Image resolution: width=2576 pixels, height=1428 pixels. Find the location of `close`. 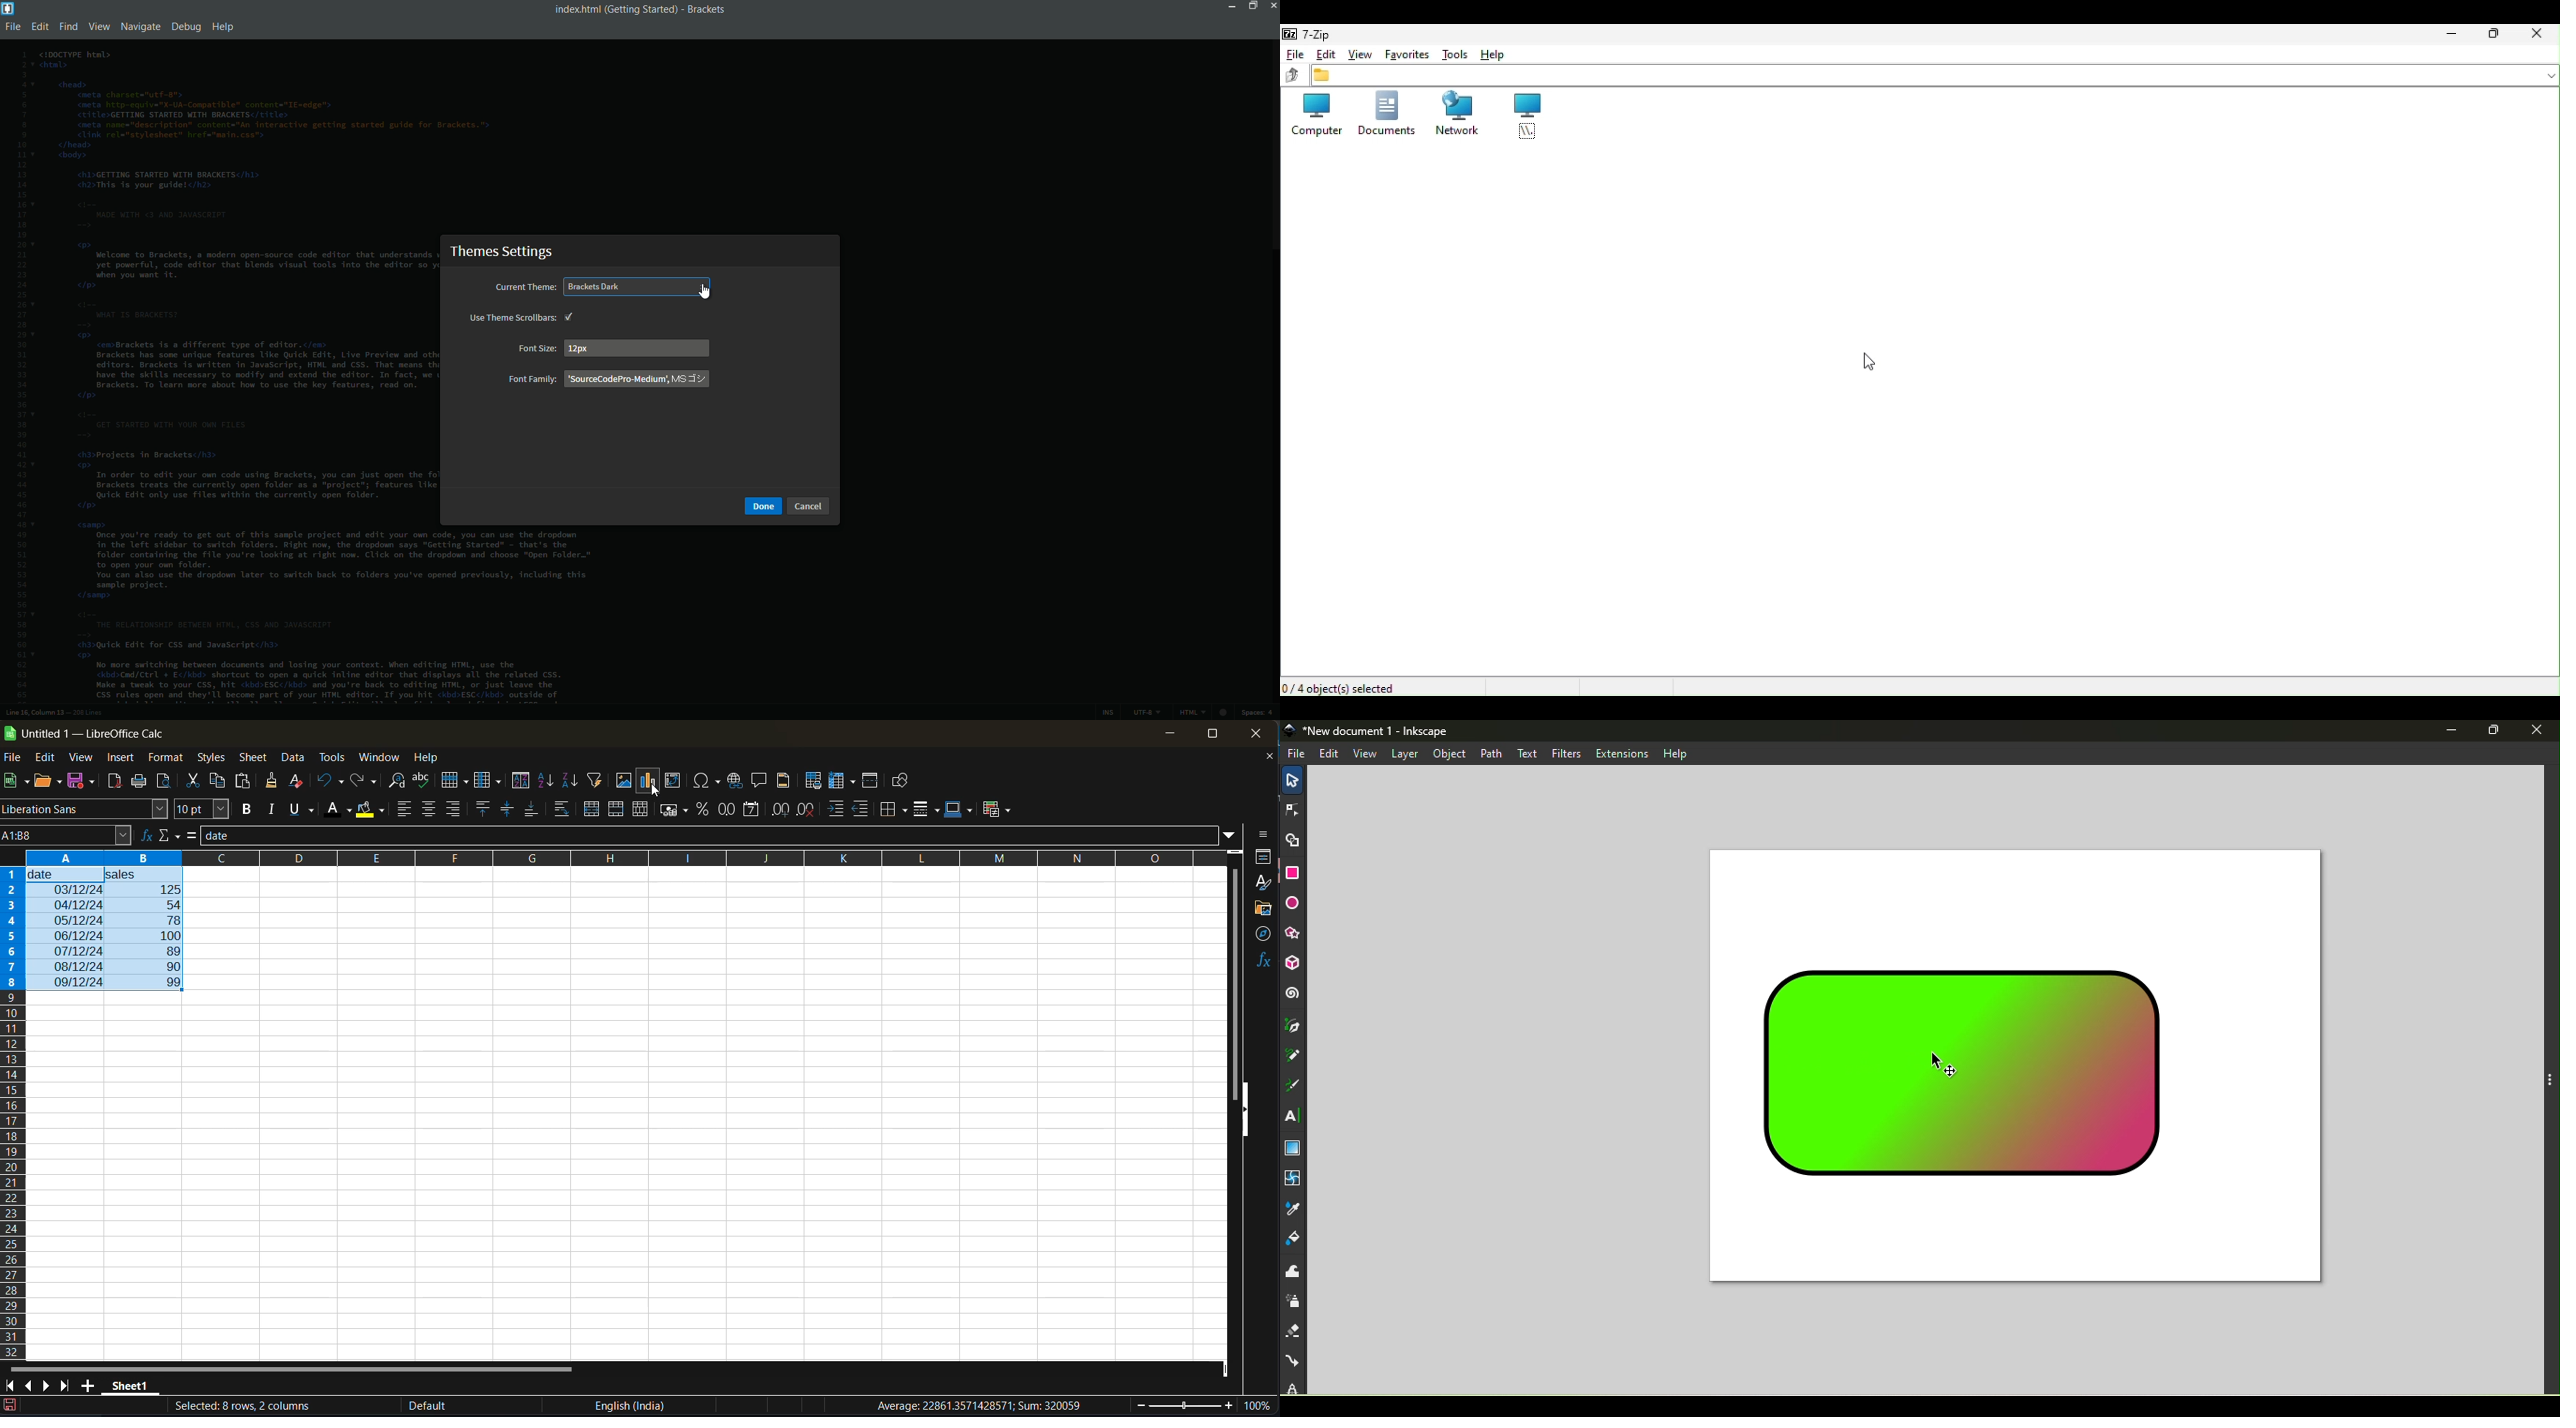

close is located at coordinates (1256, 733).